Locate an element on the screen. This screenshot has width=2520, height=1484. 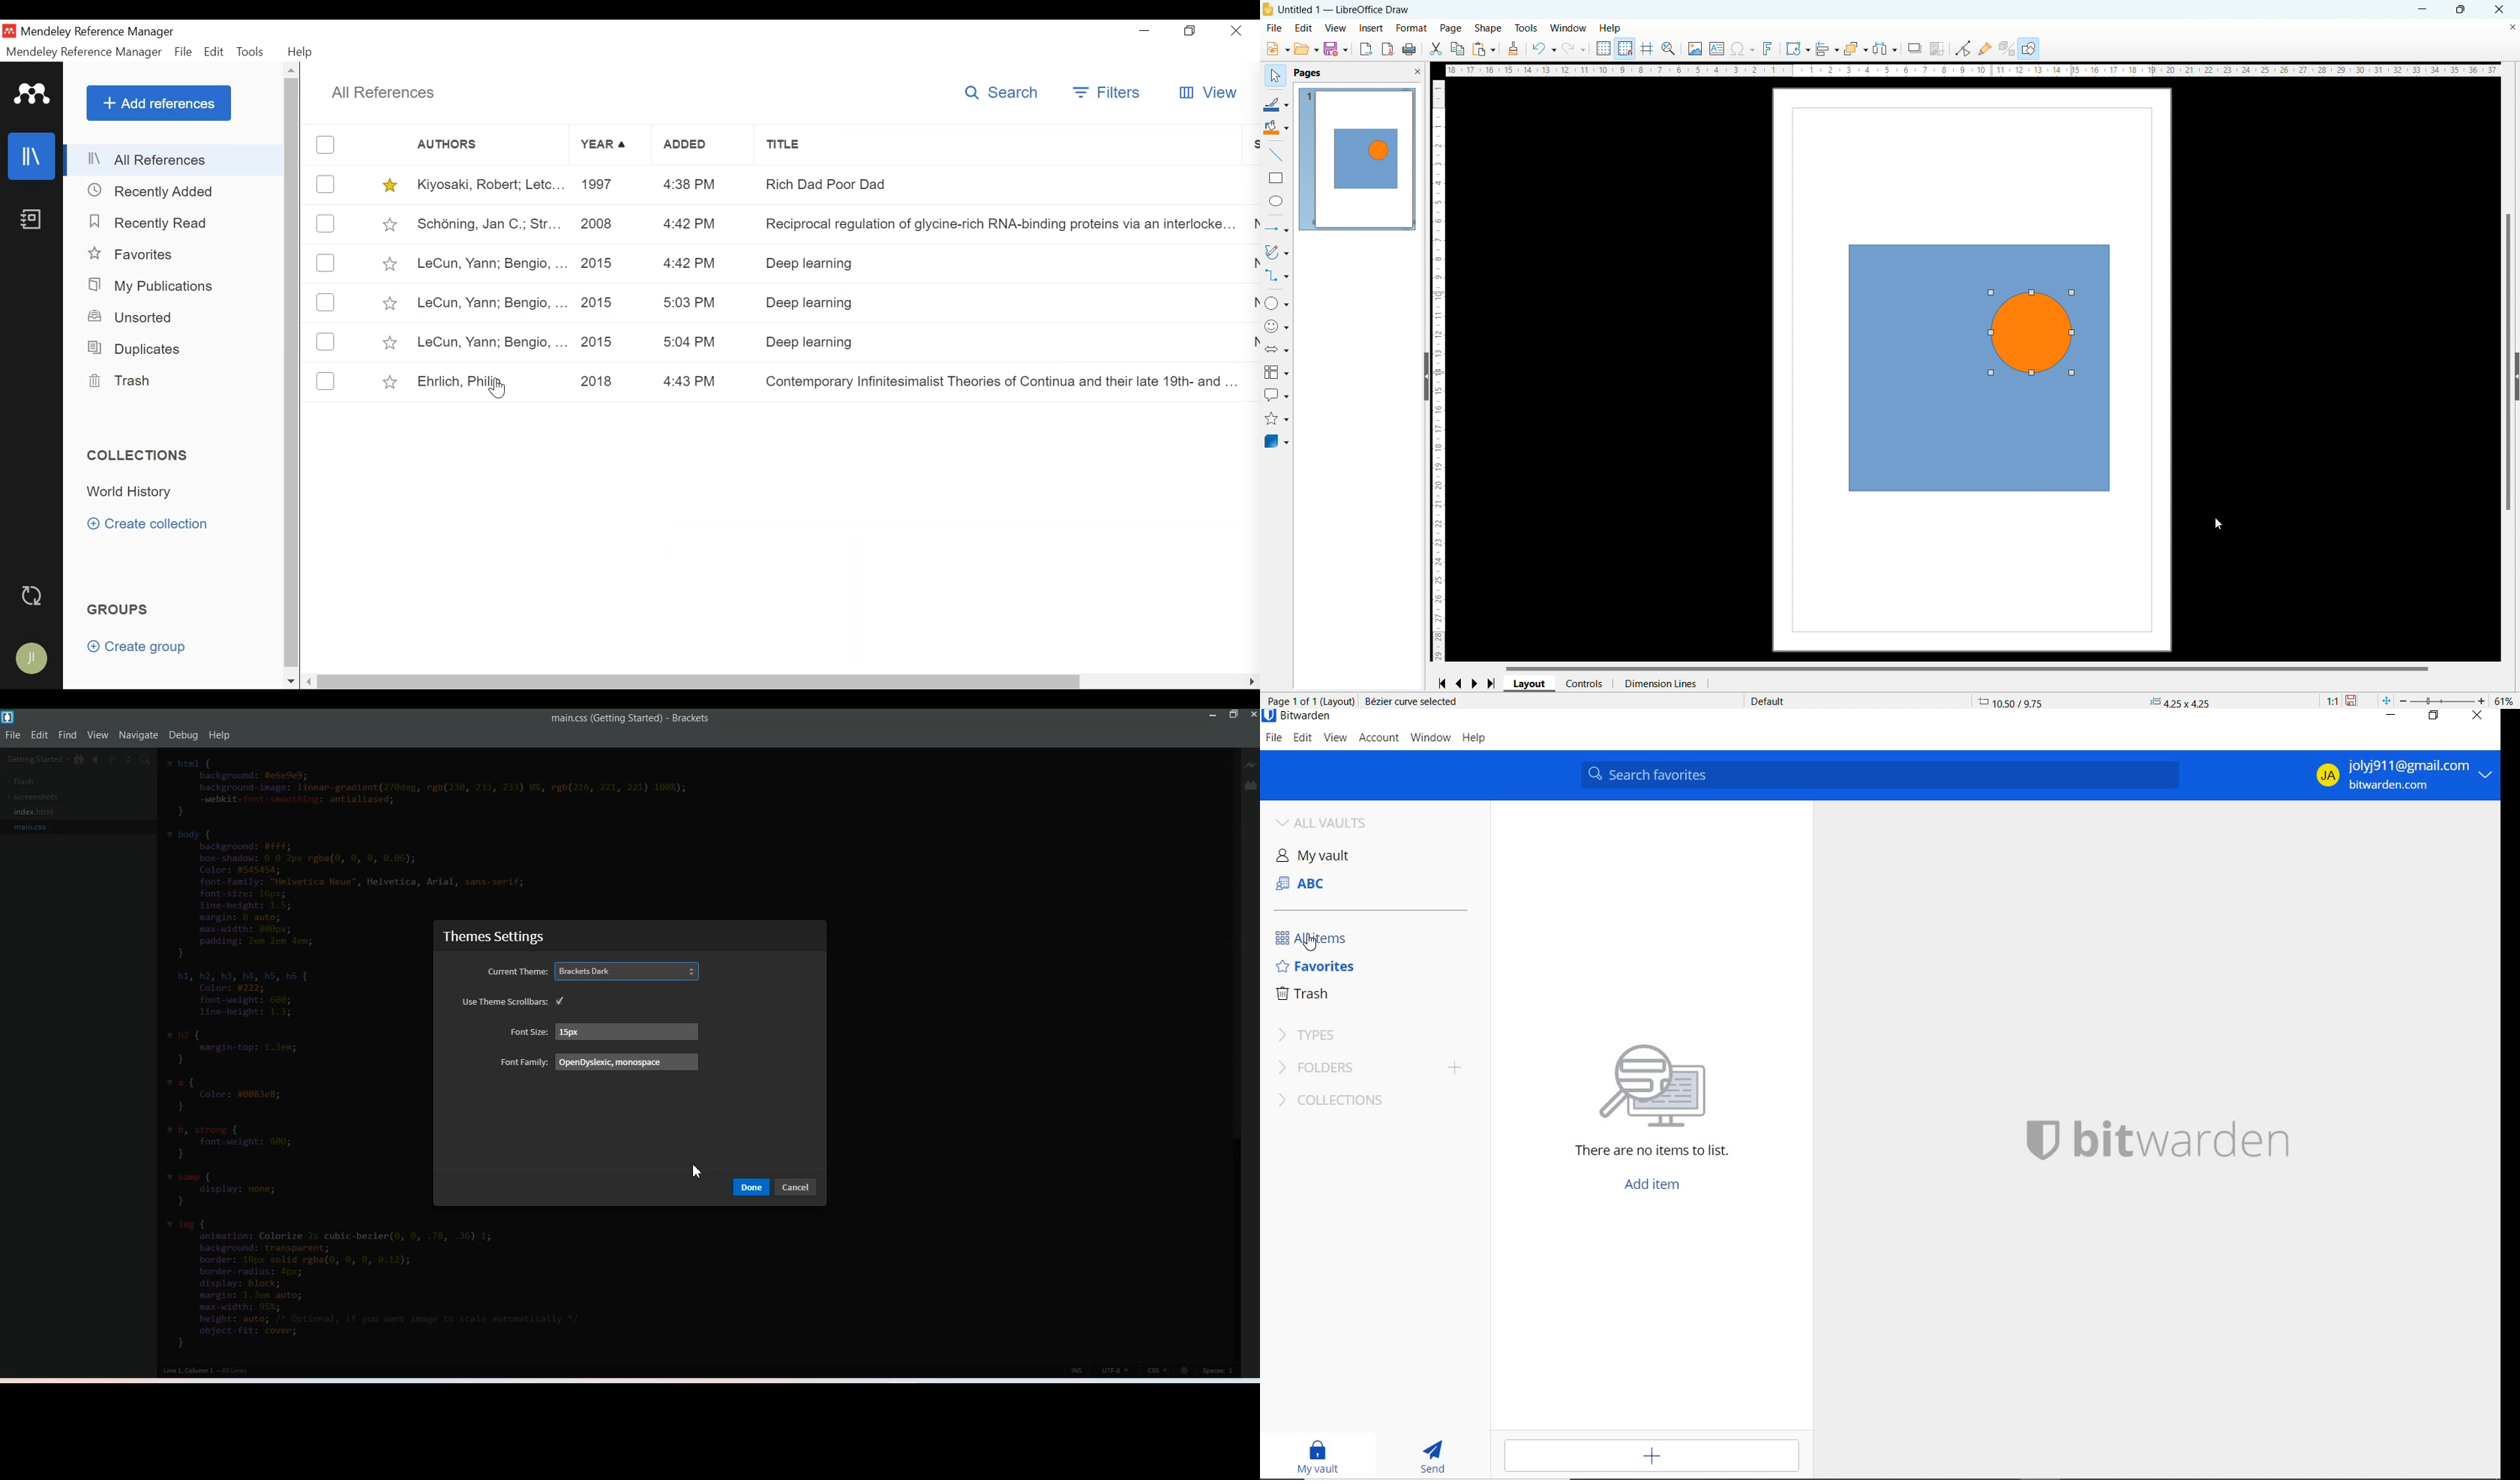
rectangle tool is located at coordinates (1276, 178).